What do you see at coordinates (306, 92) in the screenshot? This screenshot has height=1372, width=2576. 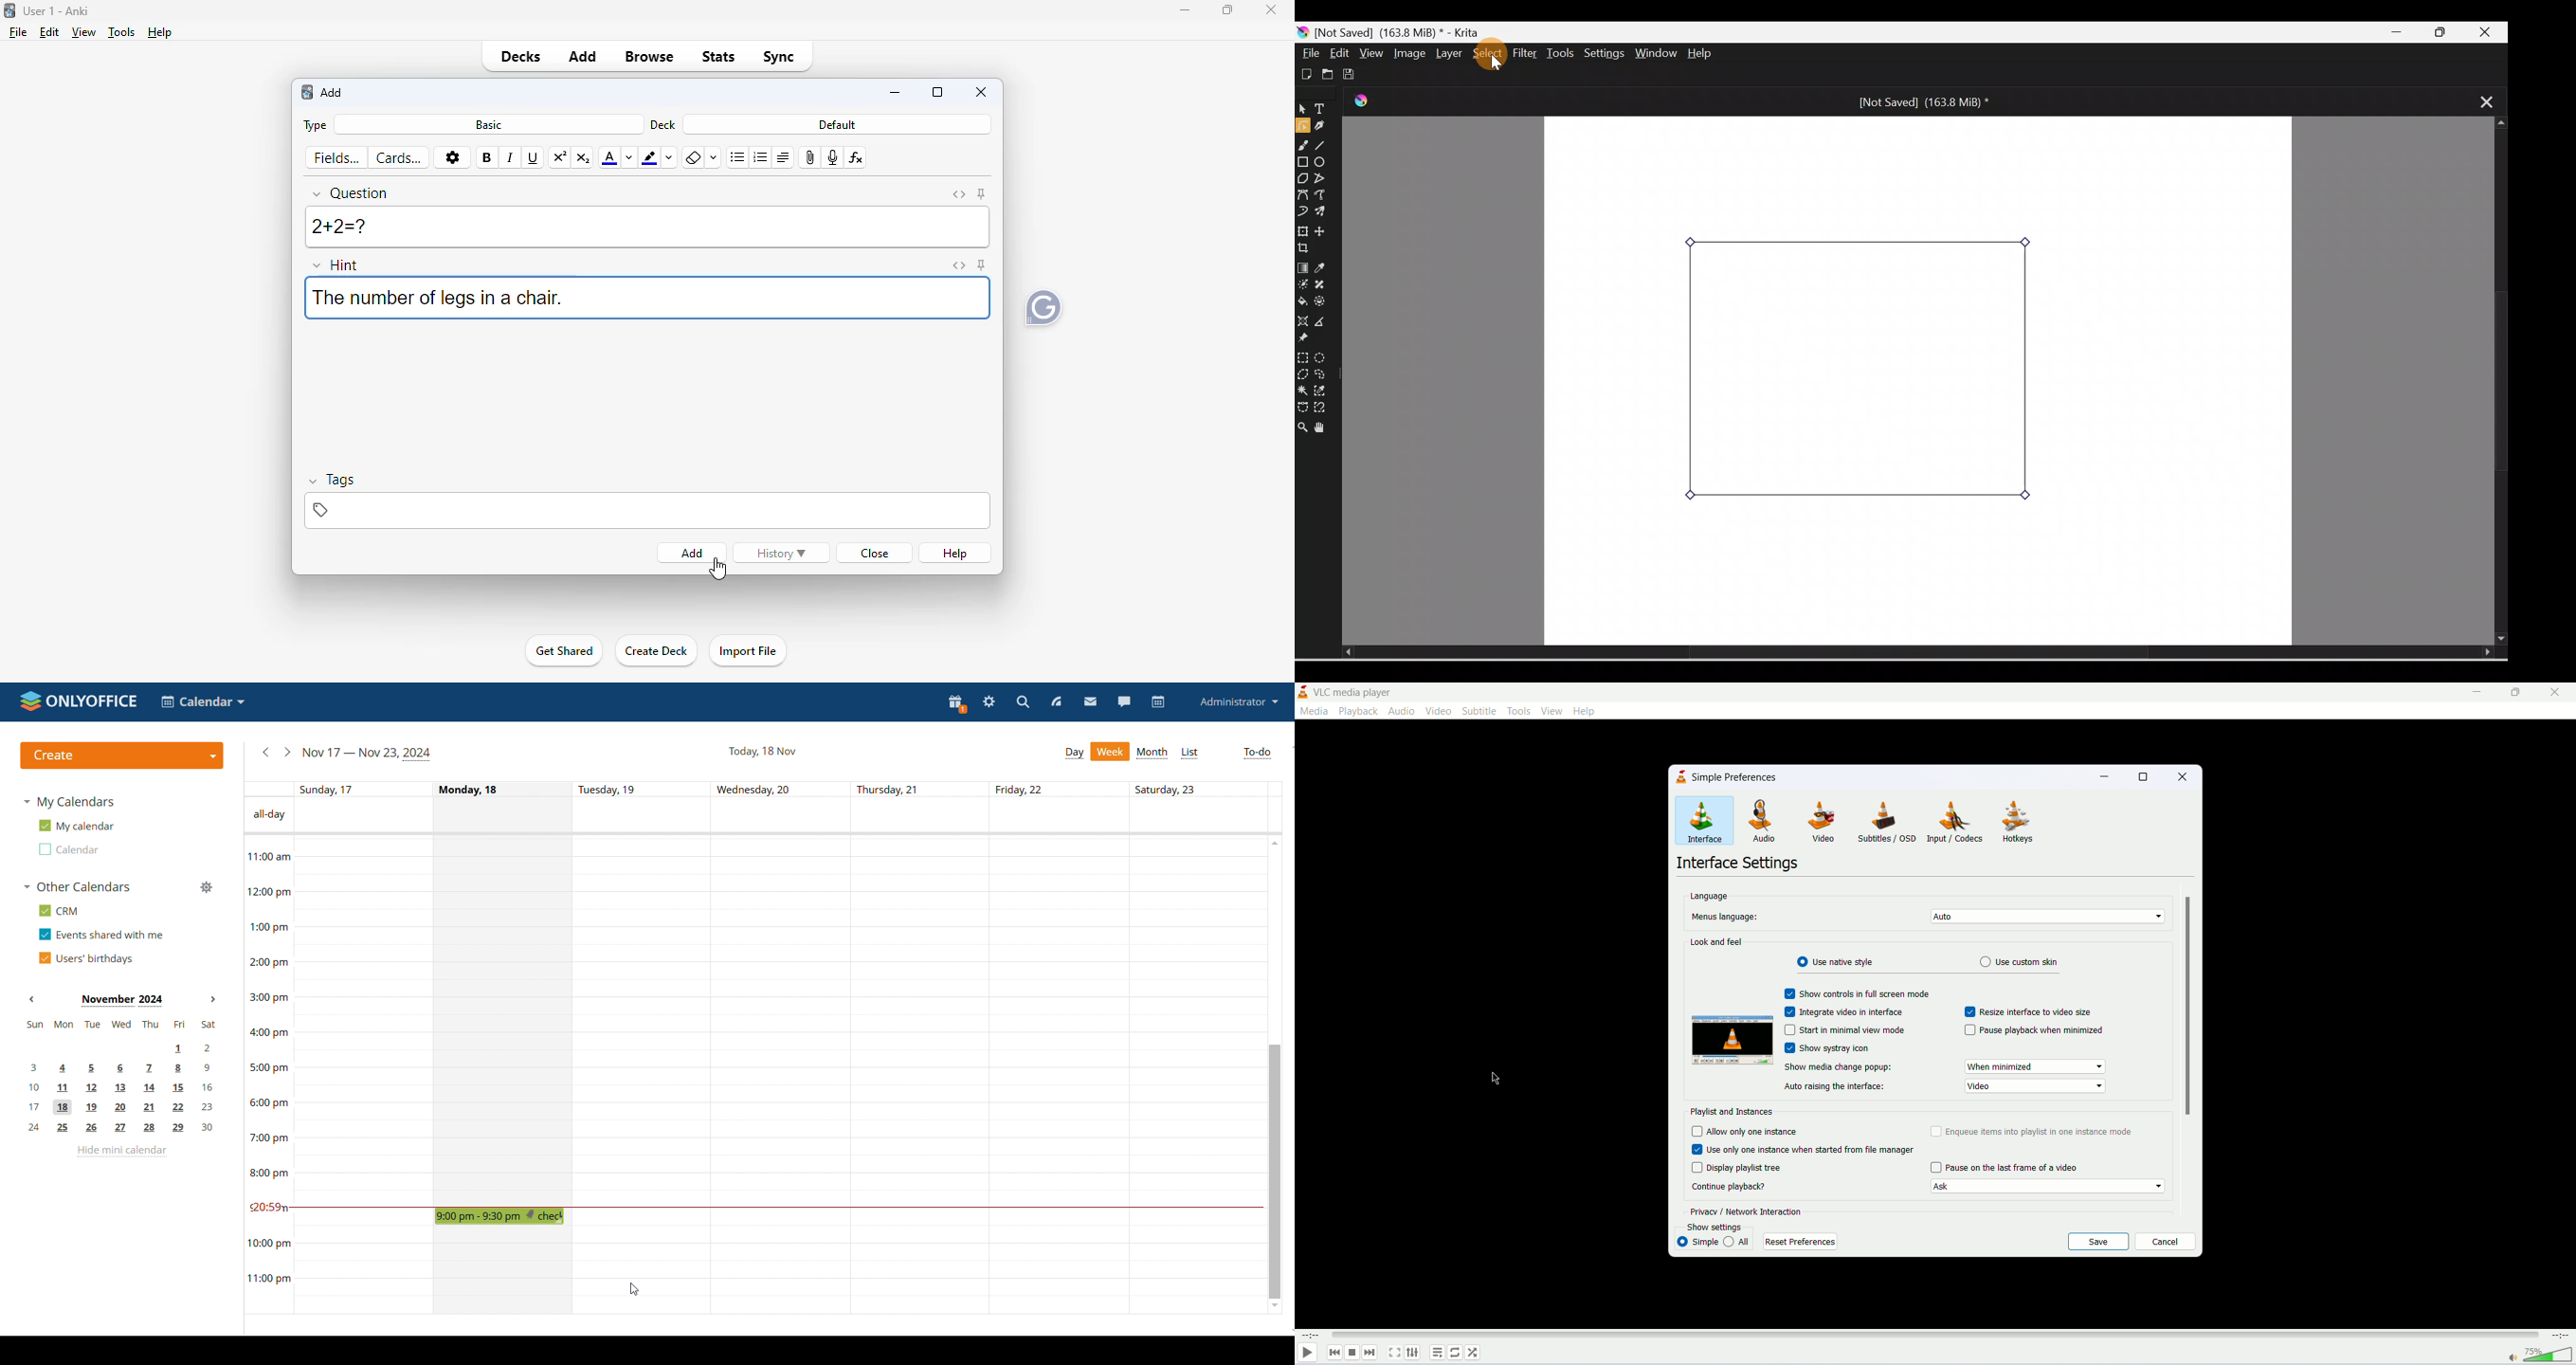 I see `logo` at bounding box center [306, 92].